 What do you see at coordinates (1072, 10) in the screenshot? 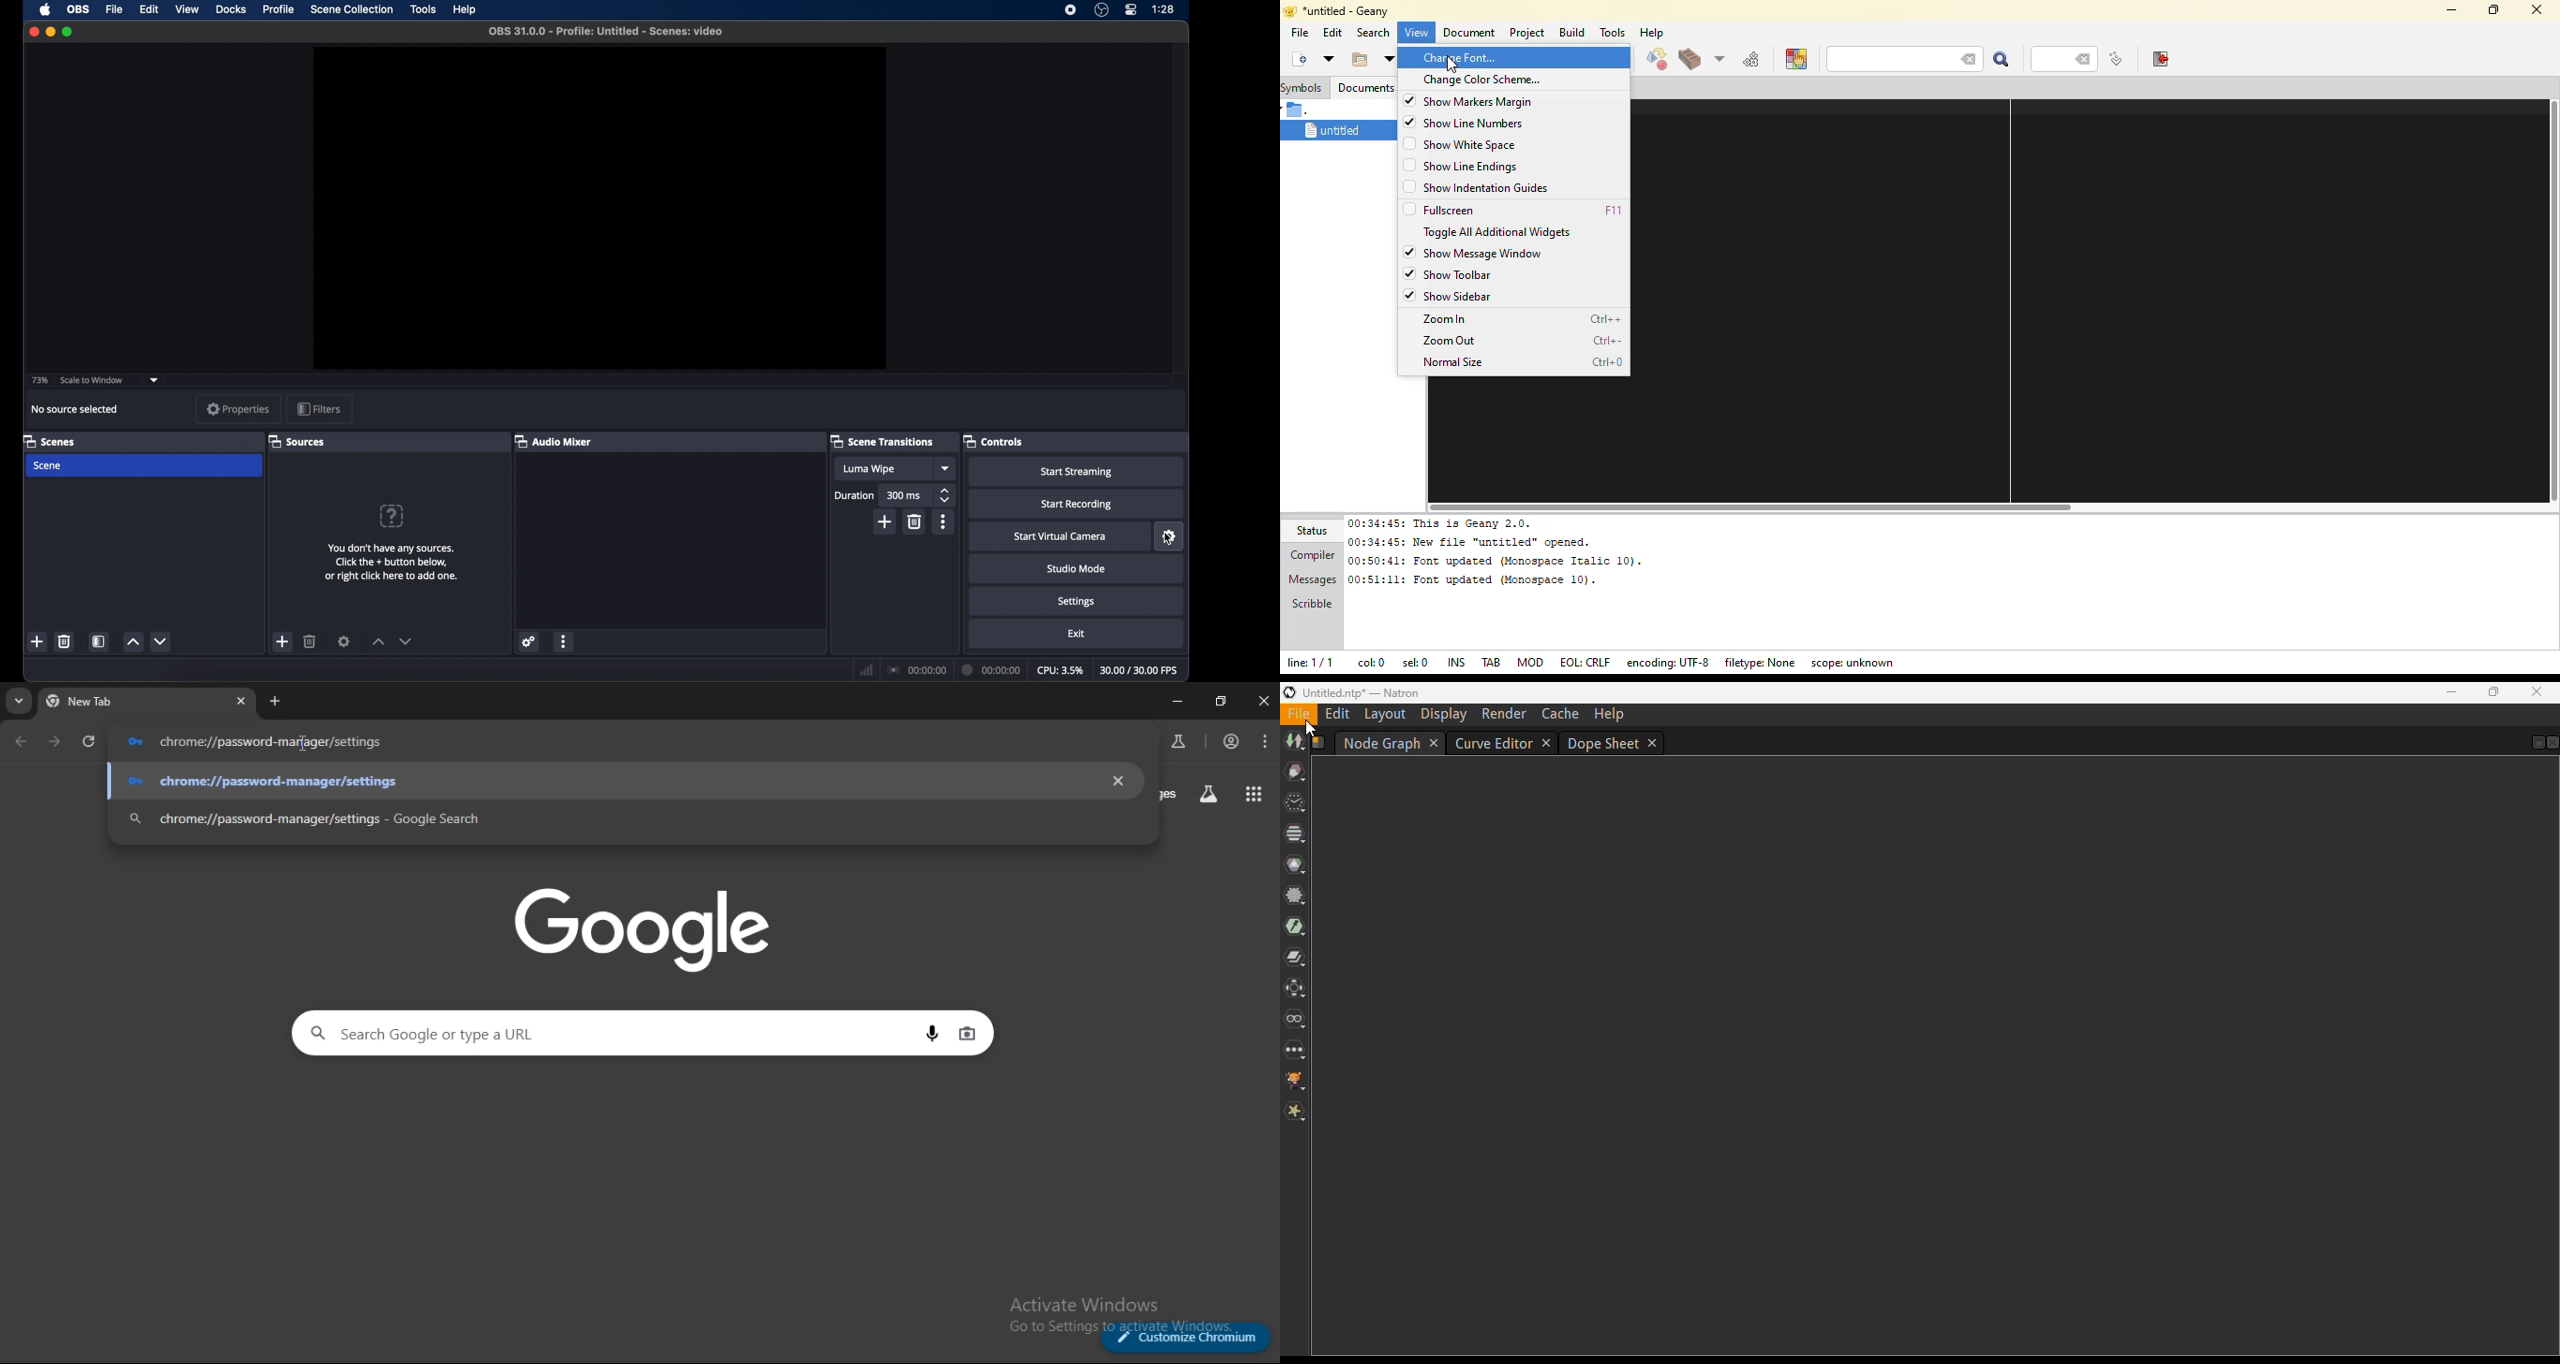
I see `screen recorder icon` at bounding box center [1072, 10].